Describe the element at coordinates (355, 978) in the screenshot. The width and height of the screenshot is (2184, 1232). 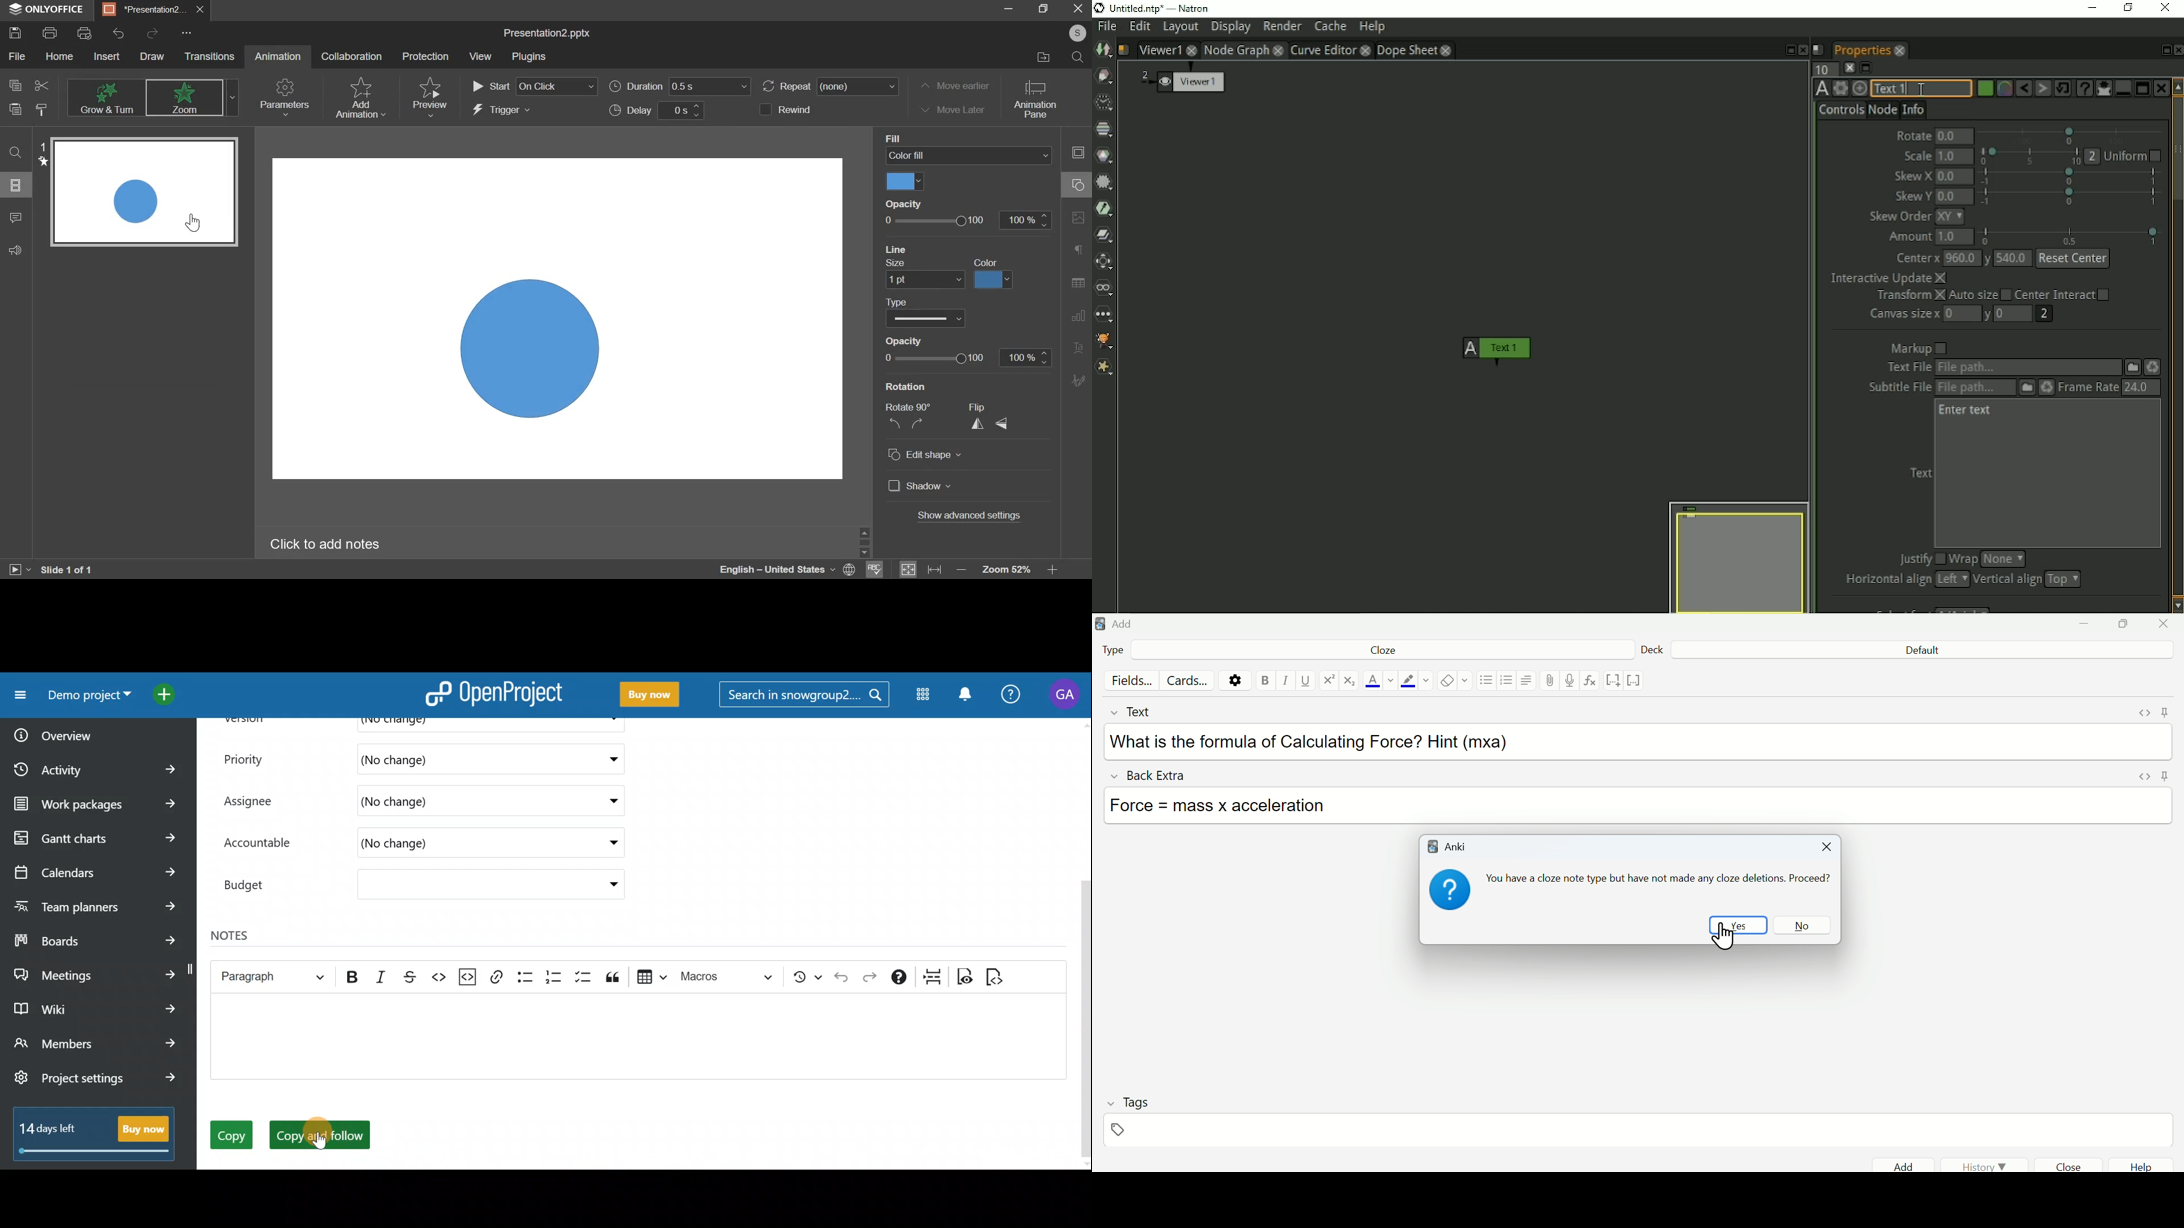
I see `Bold` at that location.